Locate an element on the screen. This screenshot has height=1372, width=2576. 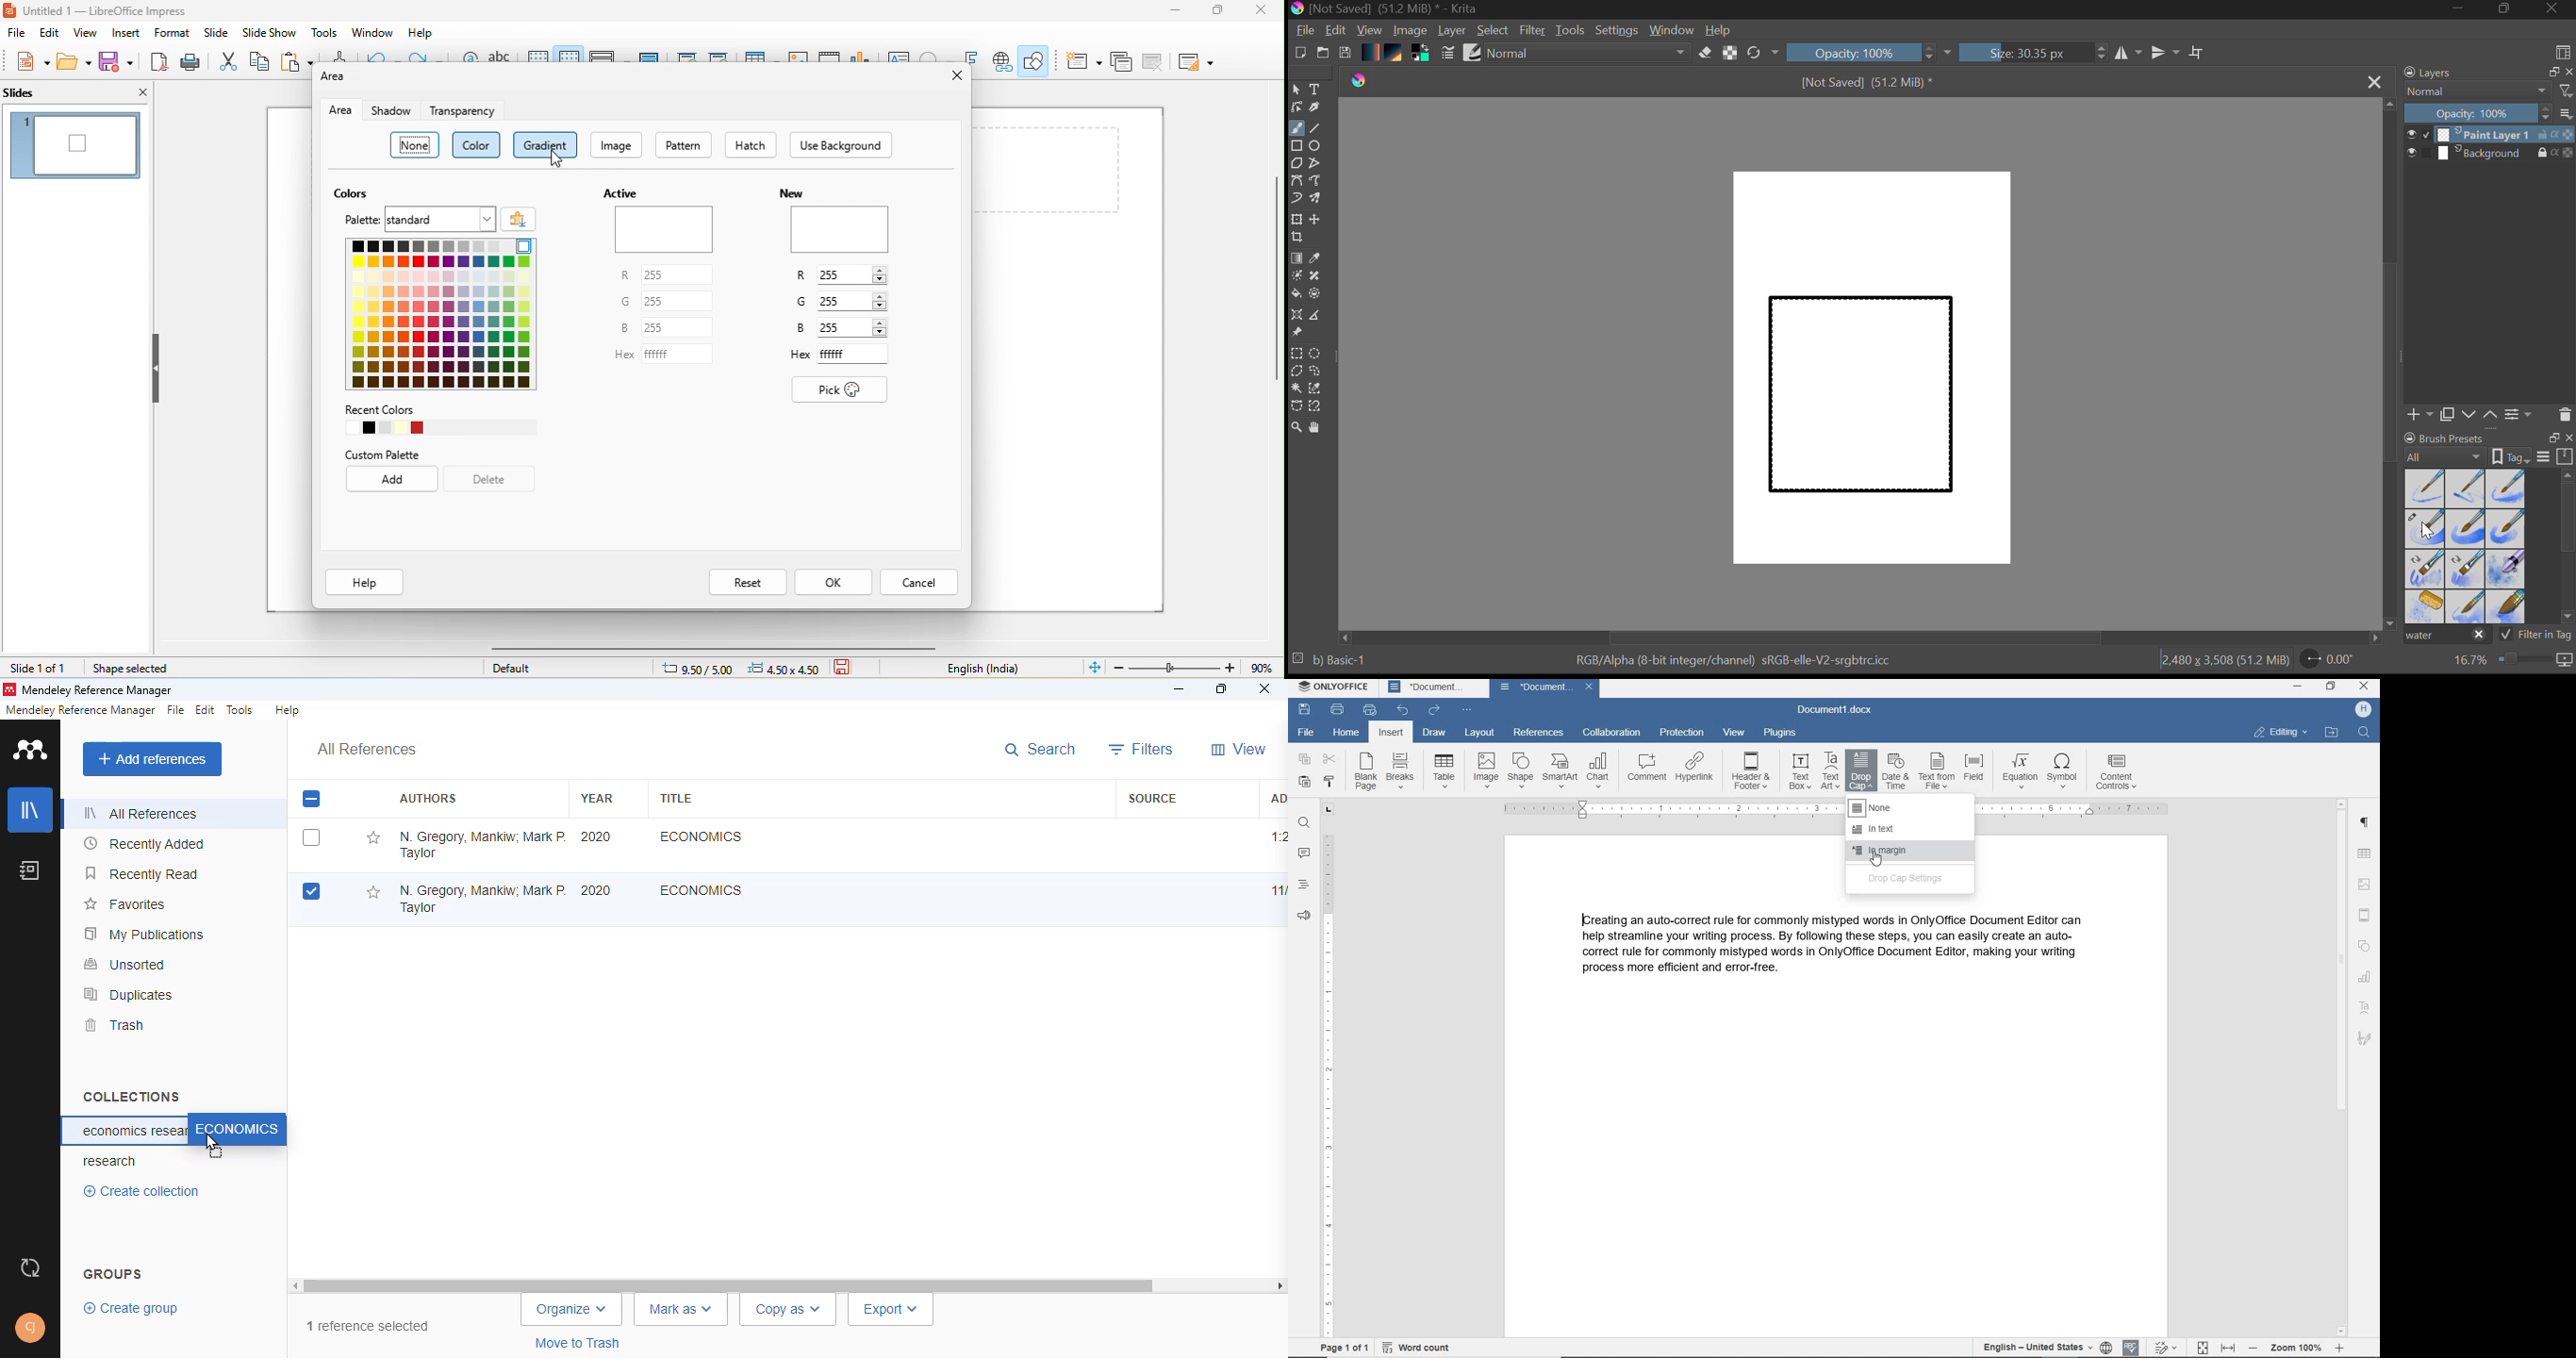
Zoom is located at coordinates (2511, 661).